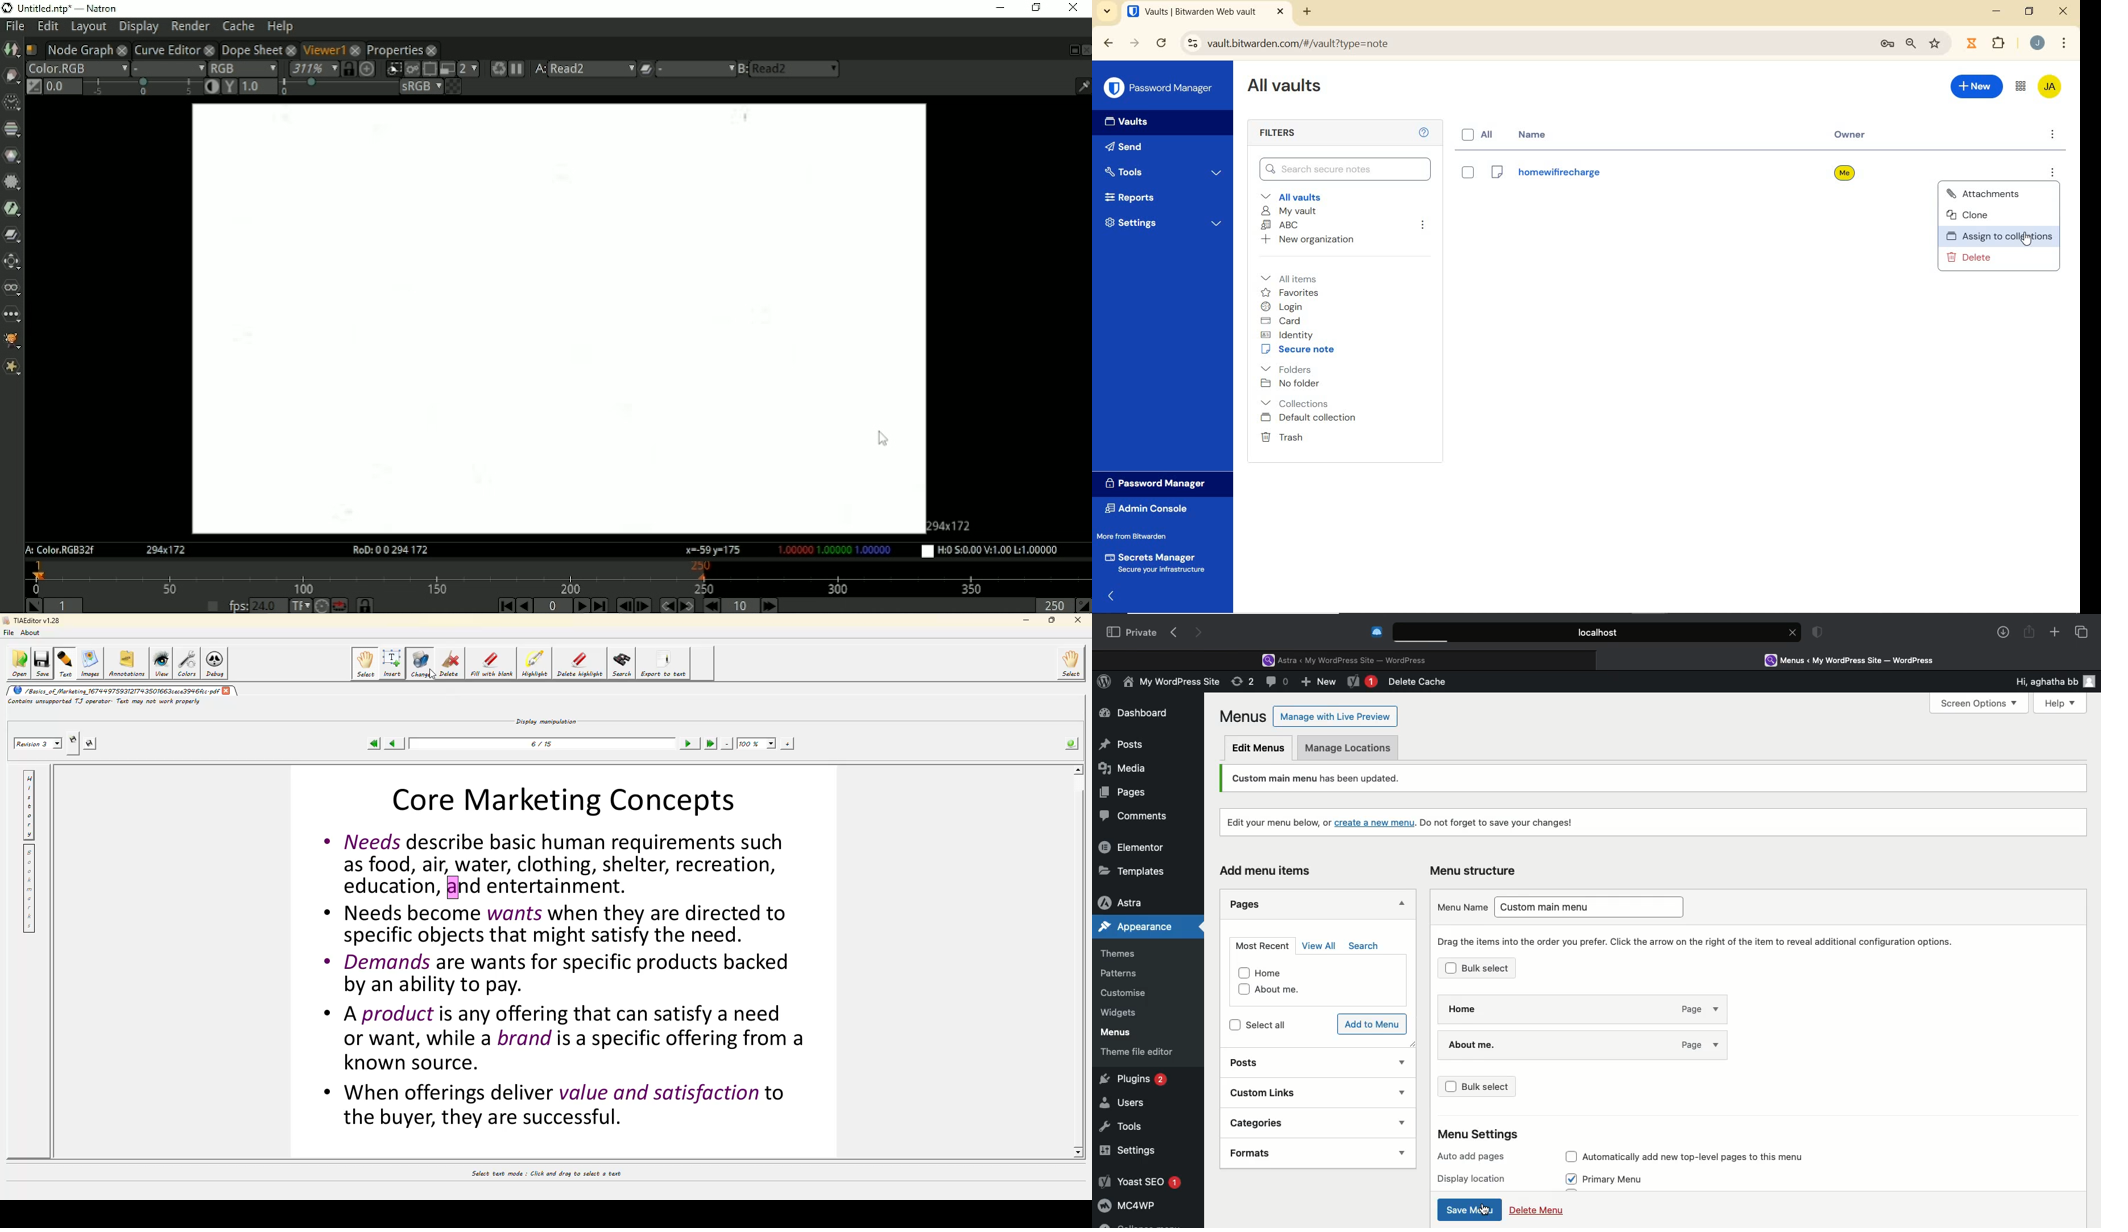 Image resolution: width=2128 pixels, height=1232 pixels. Describe the element at coordinates (1461, 906) in the screenshot. I see `Menu name` at that location.